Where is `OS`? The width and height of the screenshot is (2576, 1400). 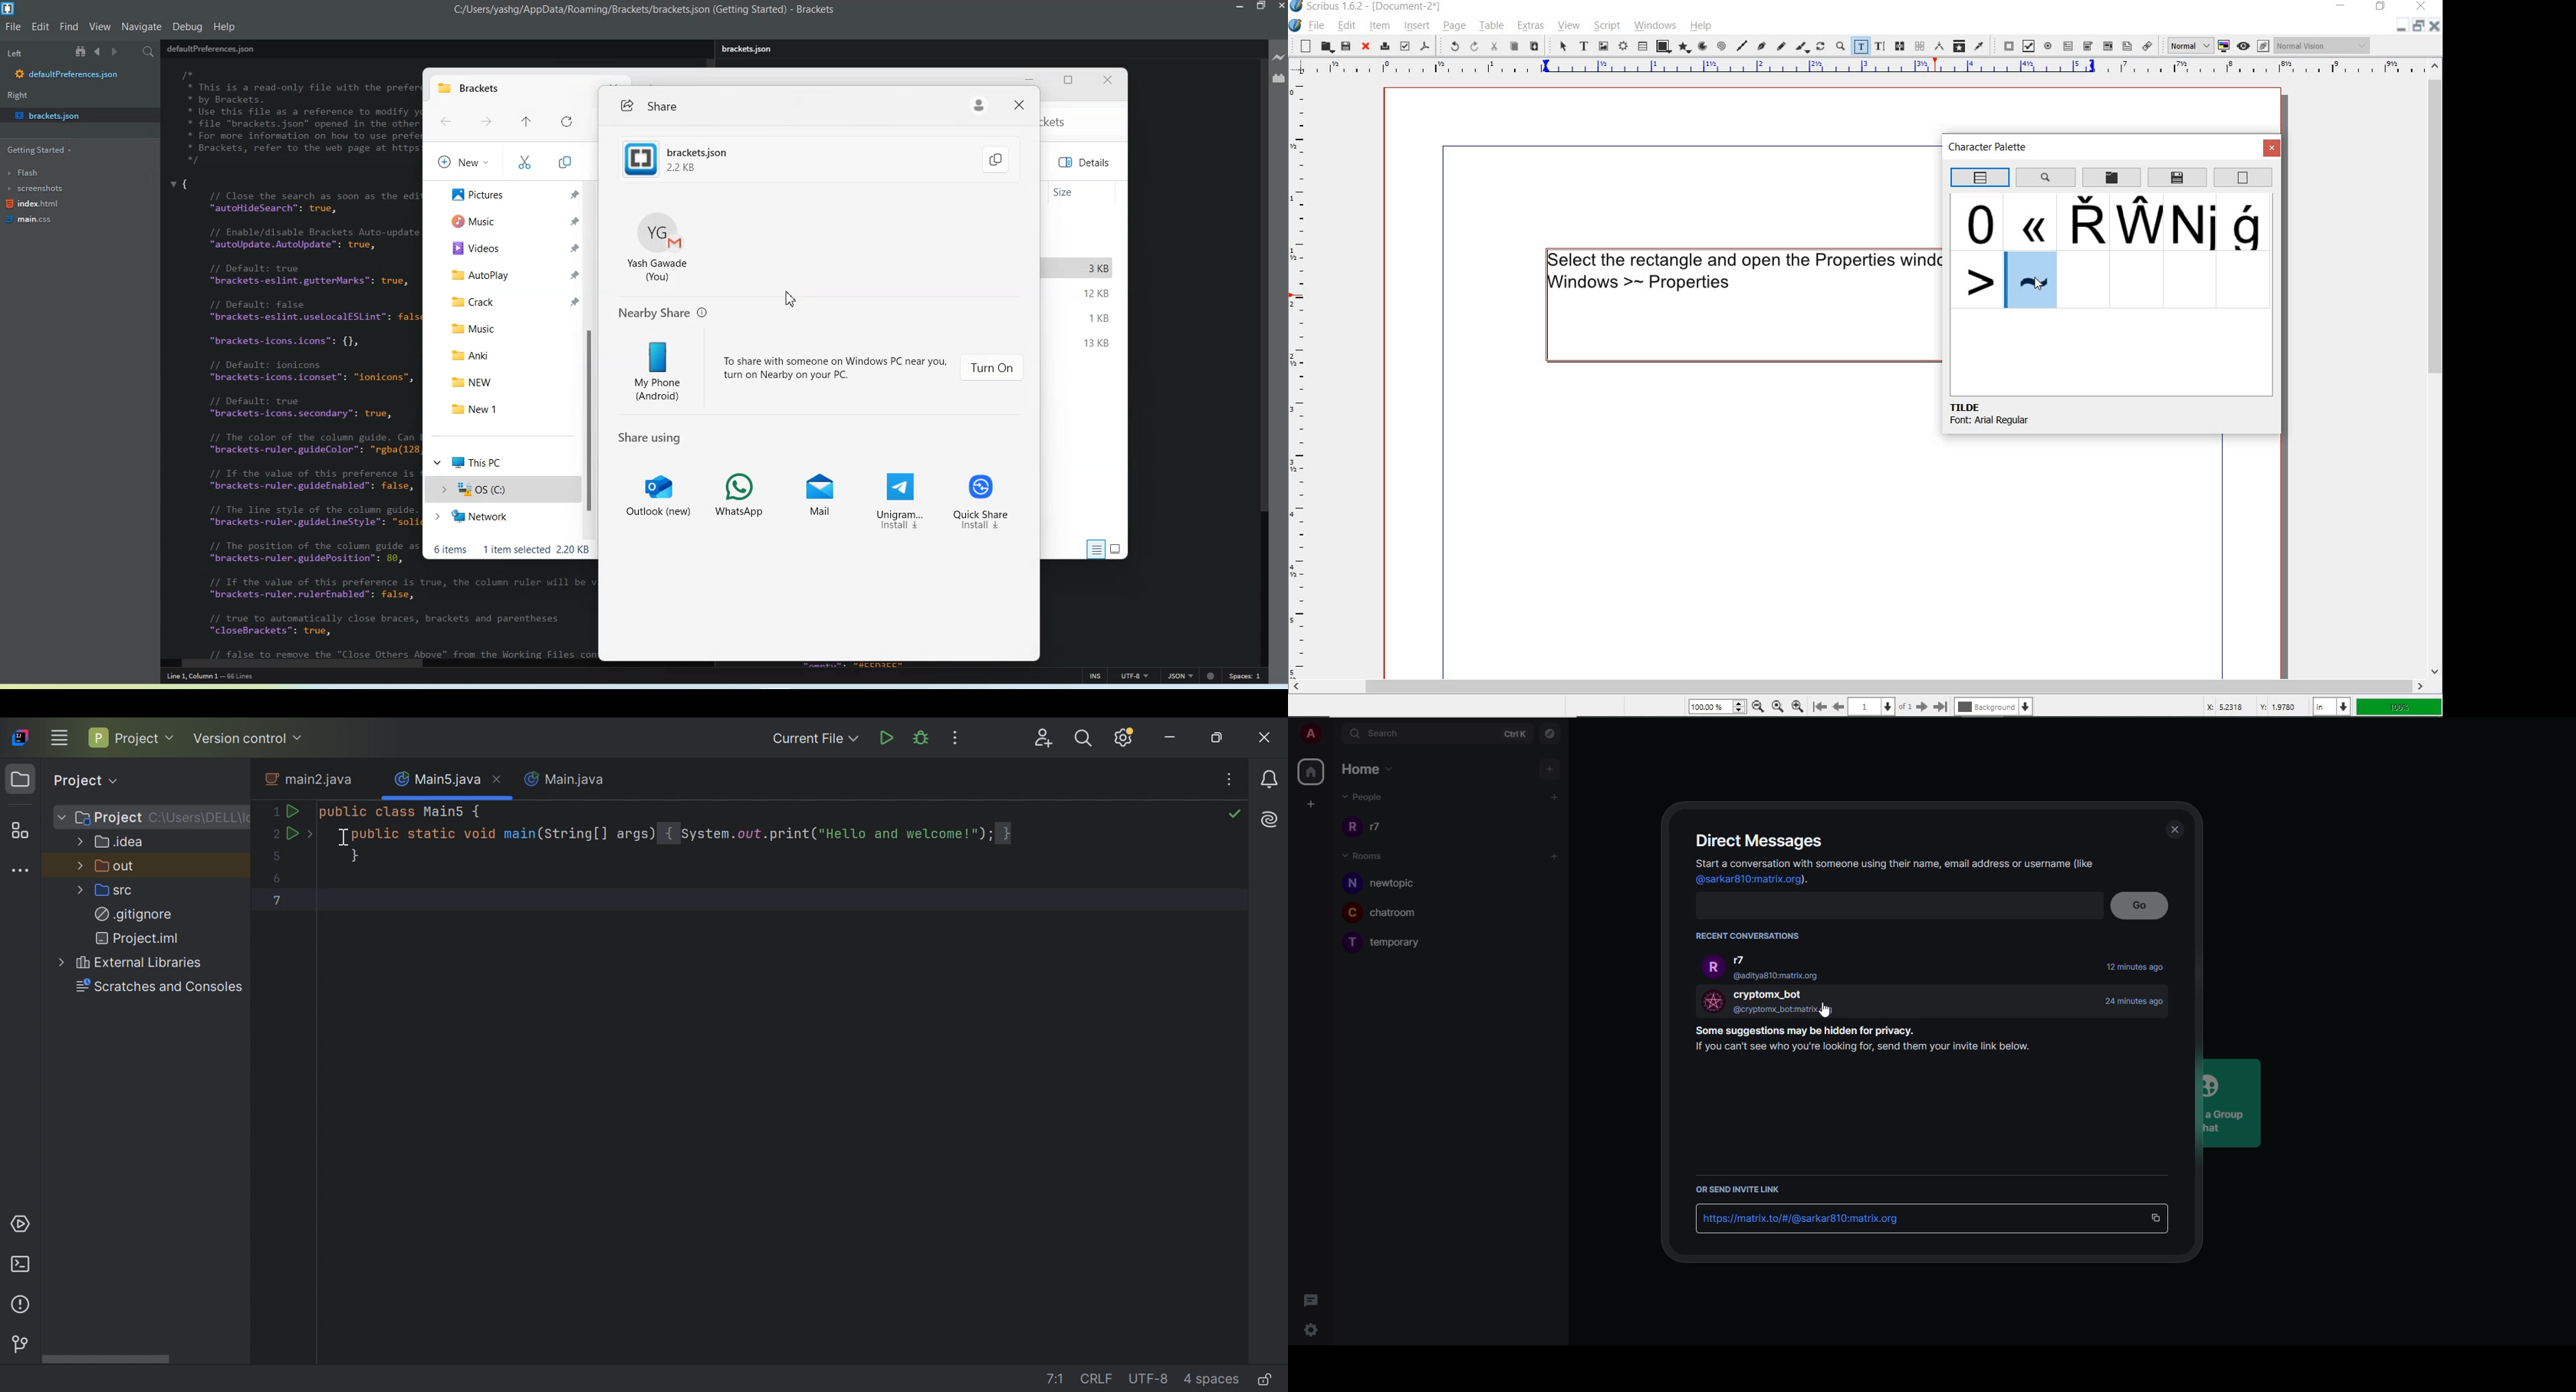
OS is located at coordinates (502, 490).